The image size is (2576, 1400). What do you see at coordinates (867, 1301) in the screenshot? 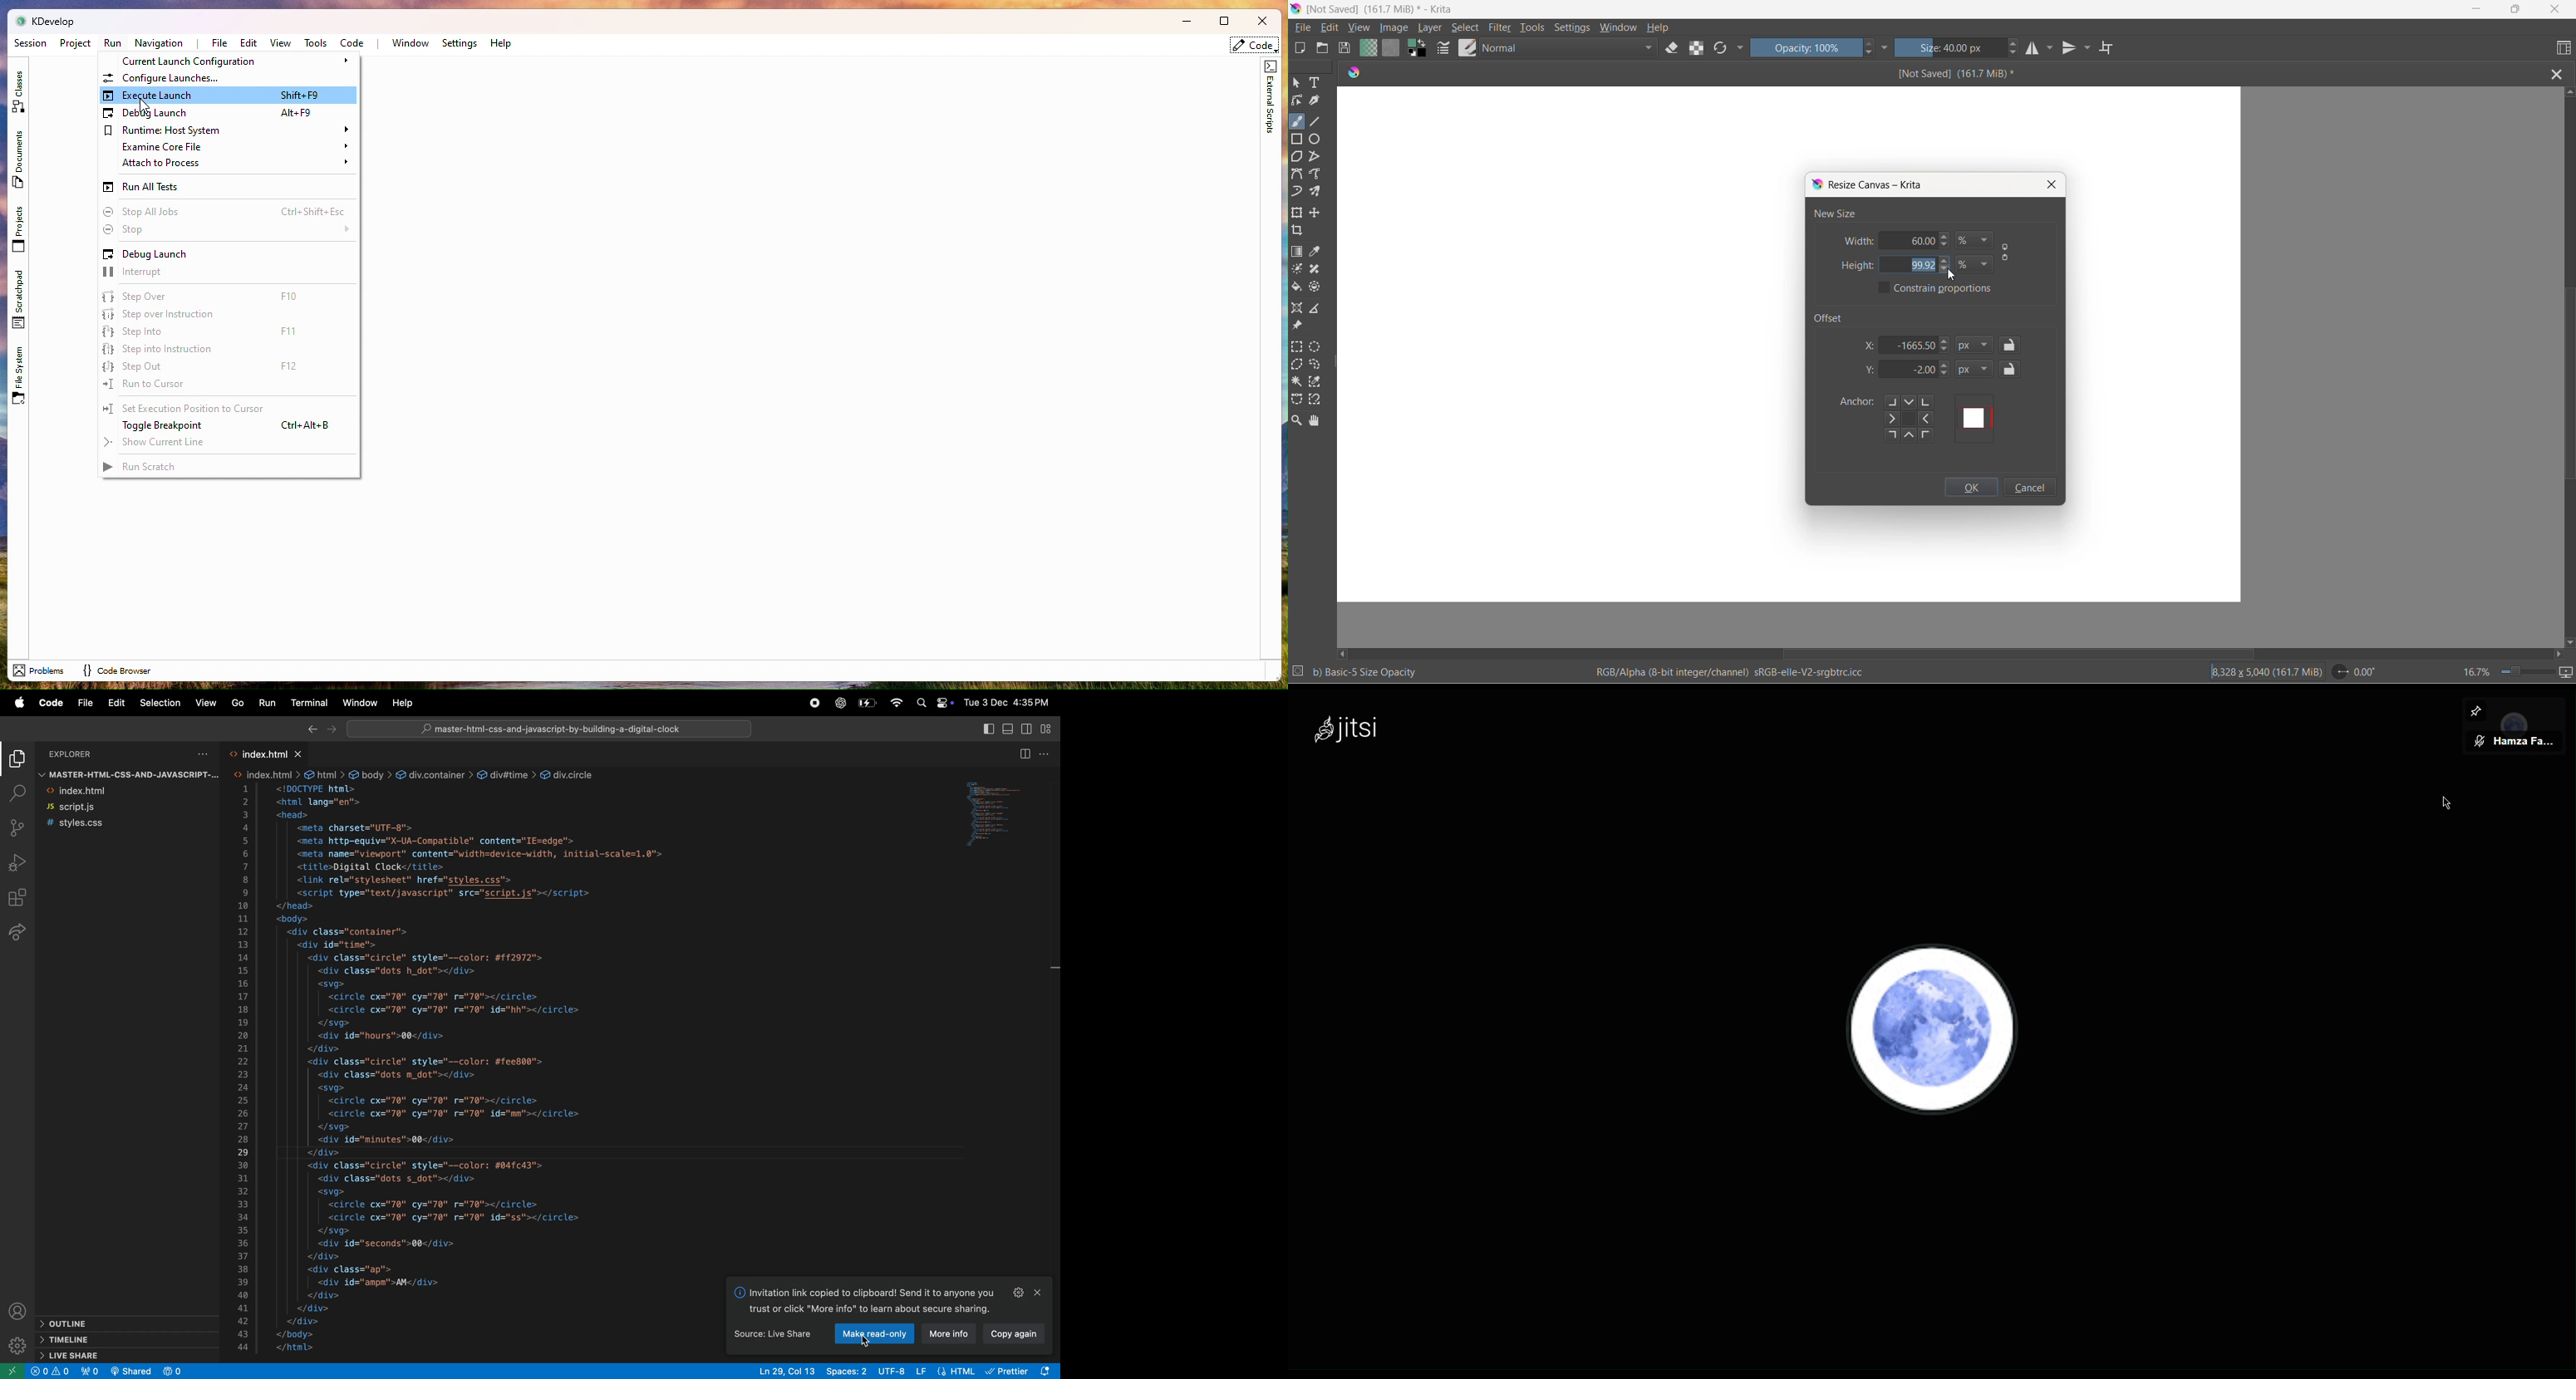
I see `link copied` at bounding box center [867, 1301].